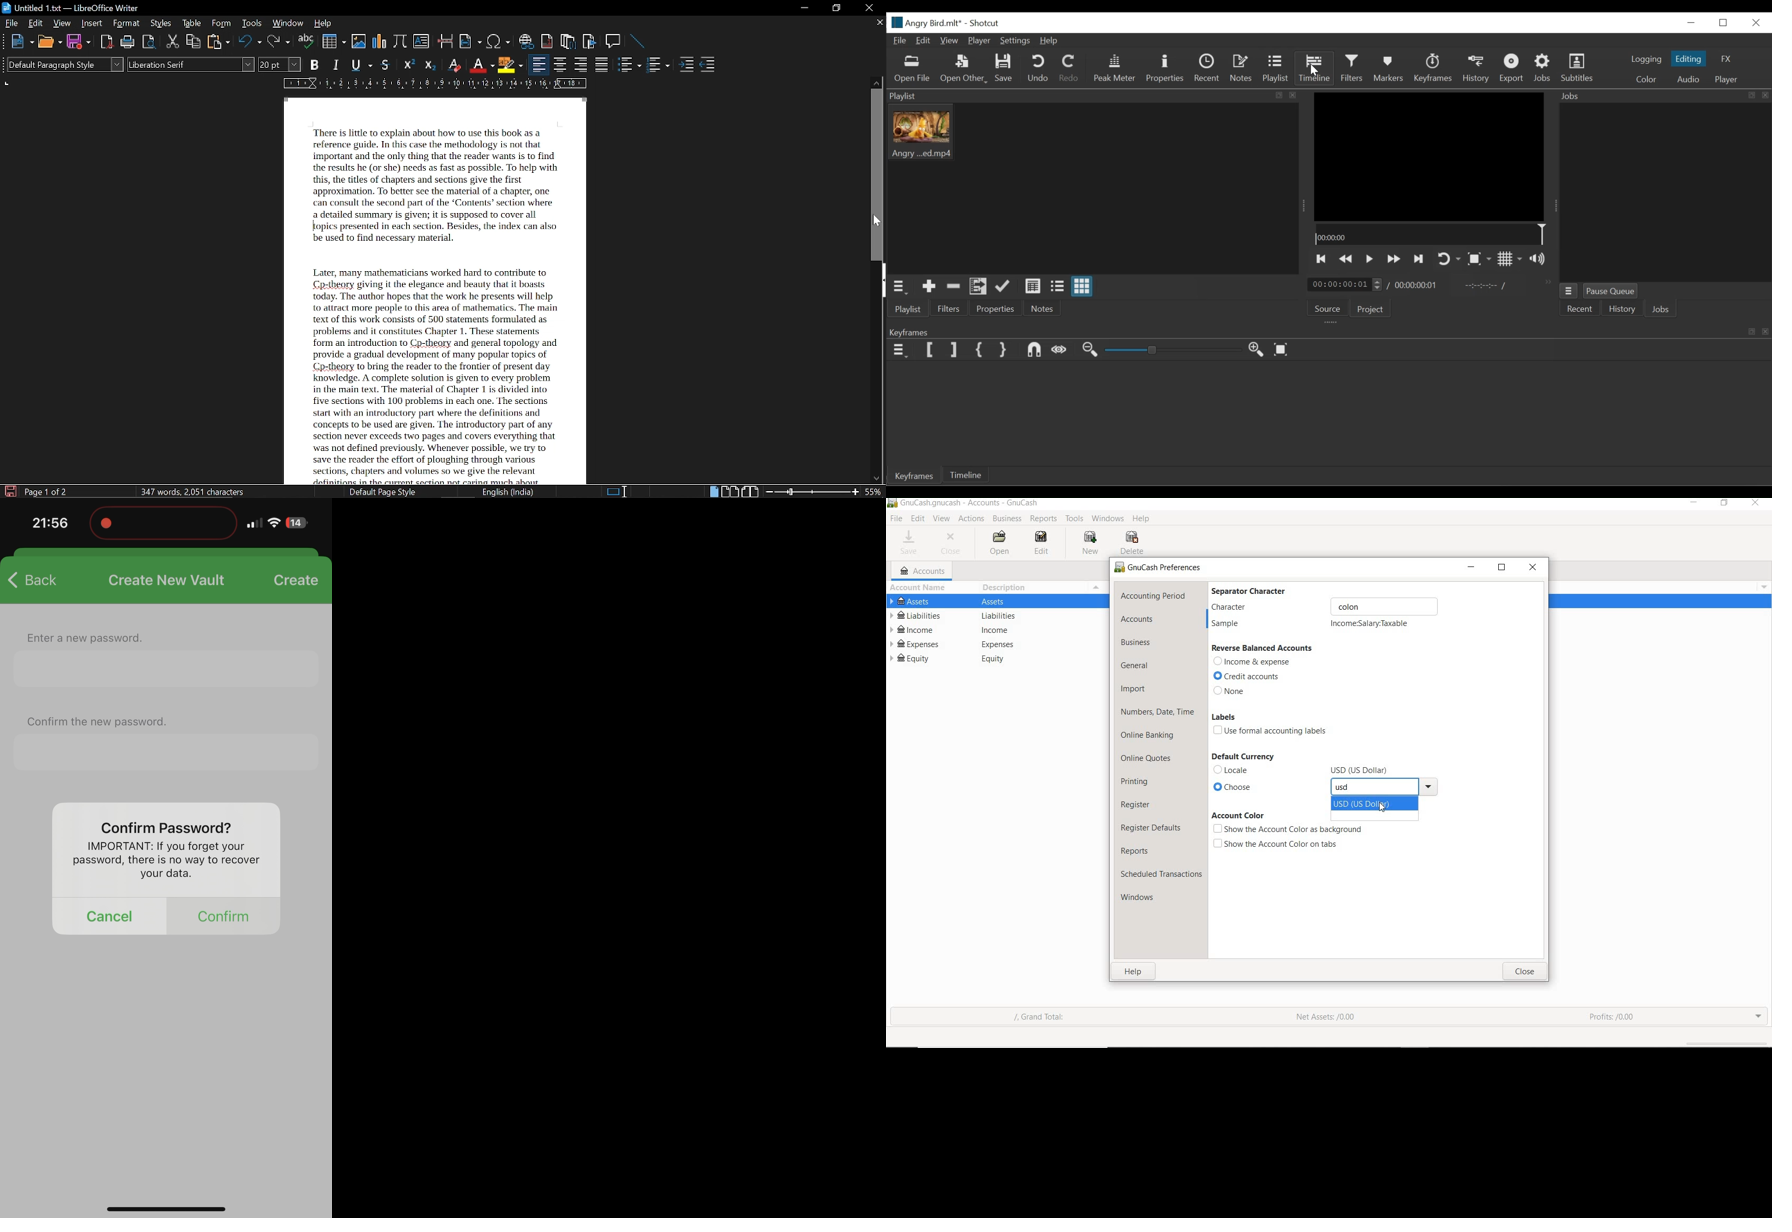 The width and height of the screenshot is (1792, 1232). Describe the element at coordinates (1433, 69) in the screenshot. I see `Keyframes` at that location.